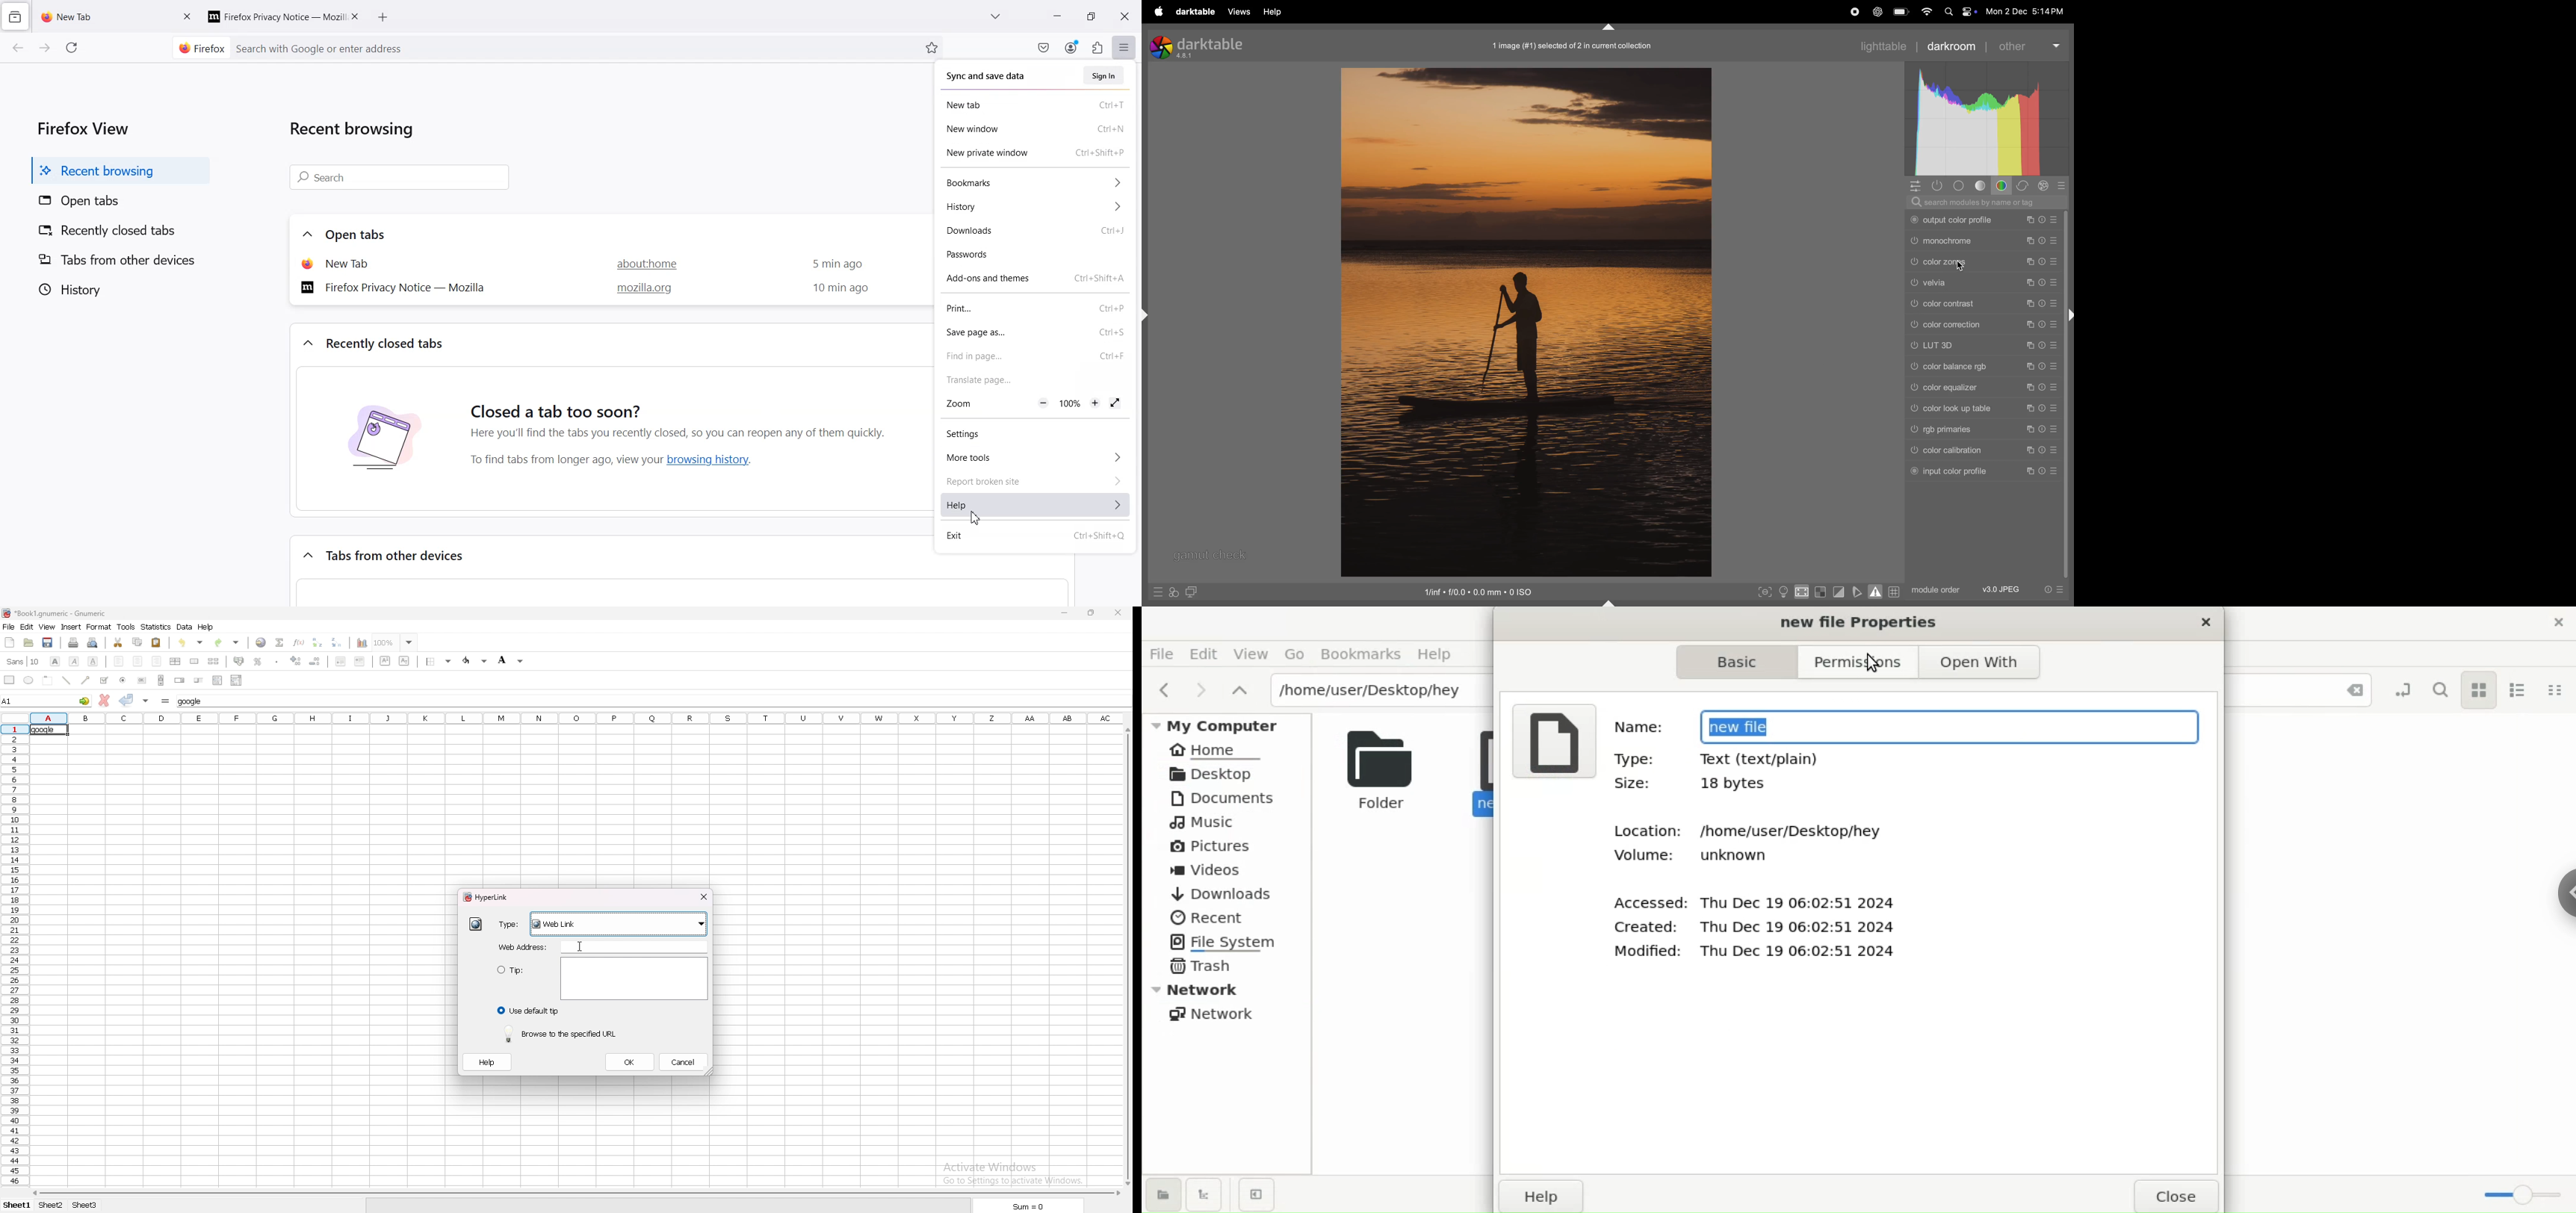  What do you see at coordinates (582, 946) in the screenshot?
I see `cursor` at bounding box center [582, 946].